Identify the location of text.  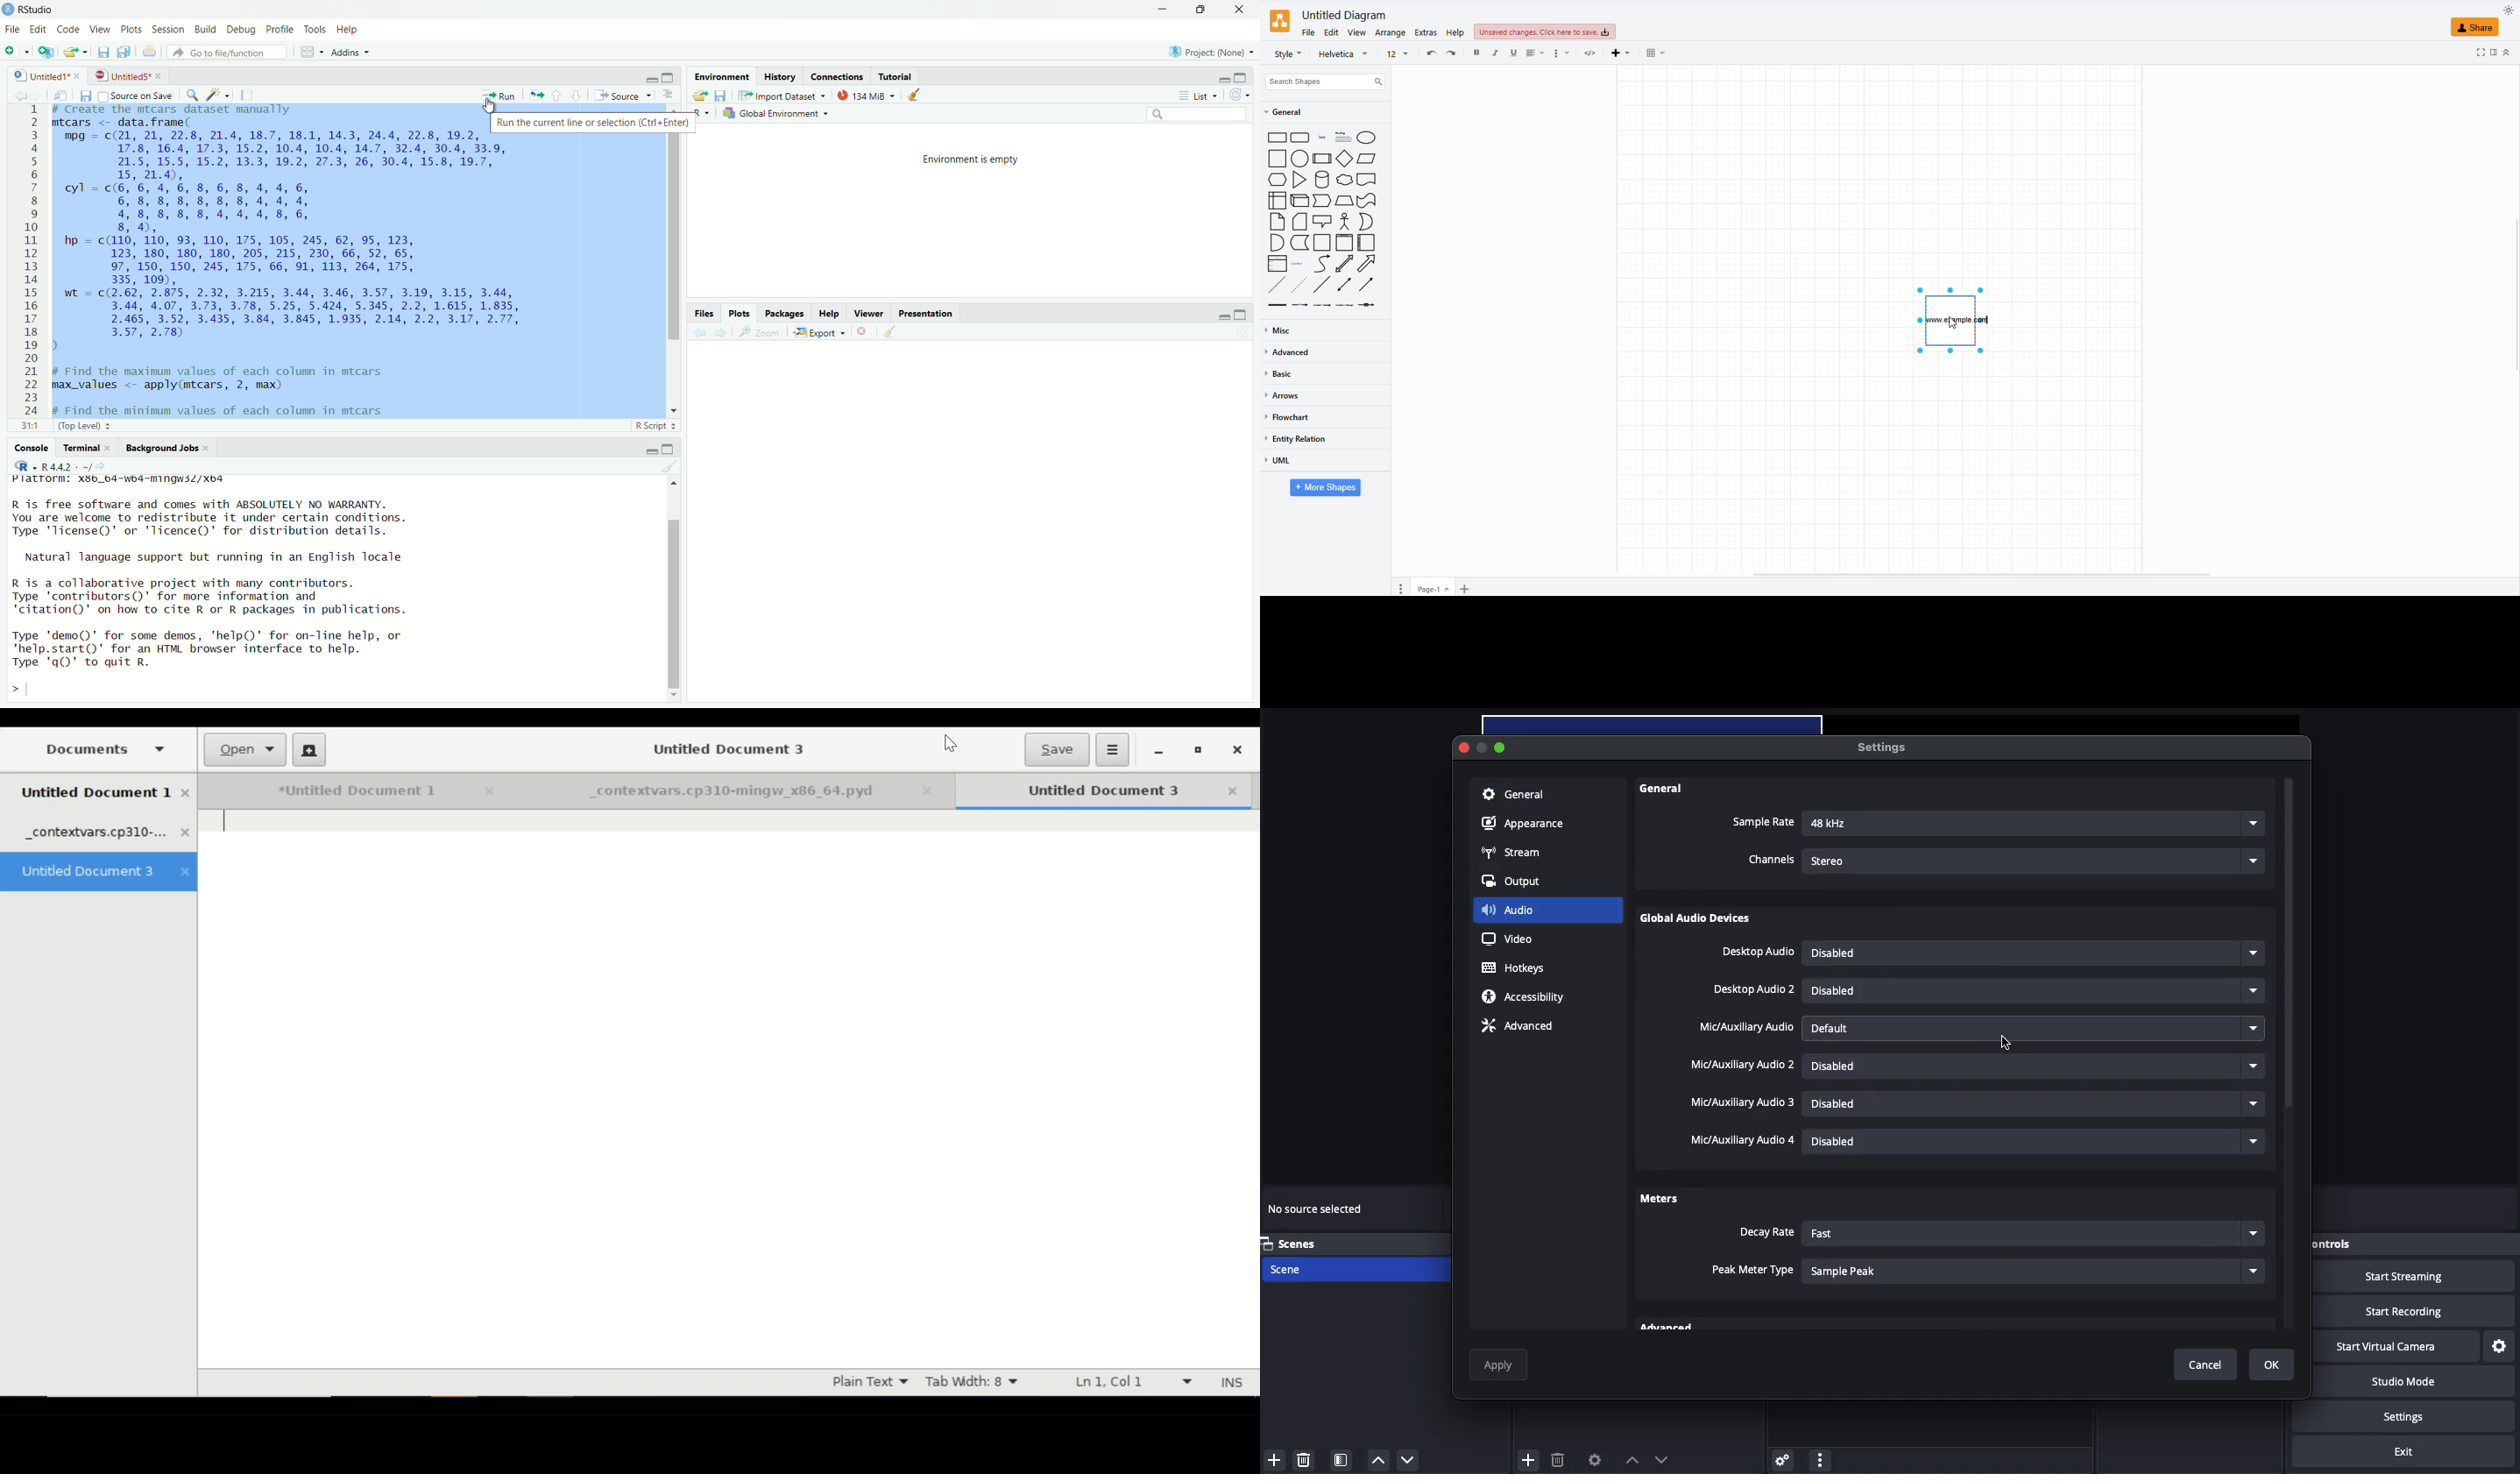
(1957, 321).